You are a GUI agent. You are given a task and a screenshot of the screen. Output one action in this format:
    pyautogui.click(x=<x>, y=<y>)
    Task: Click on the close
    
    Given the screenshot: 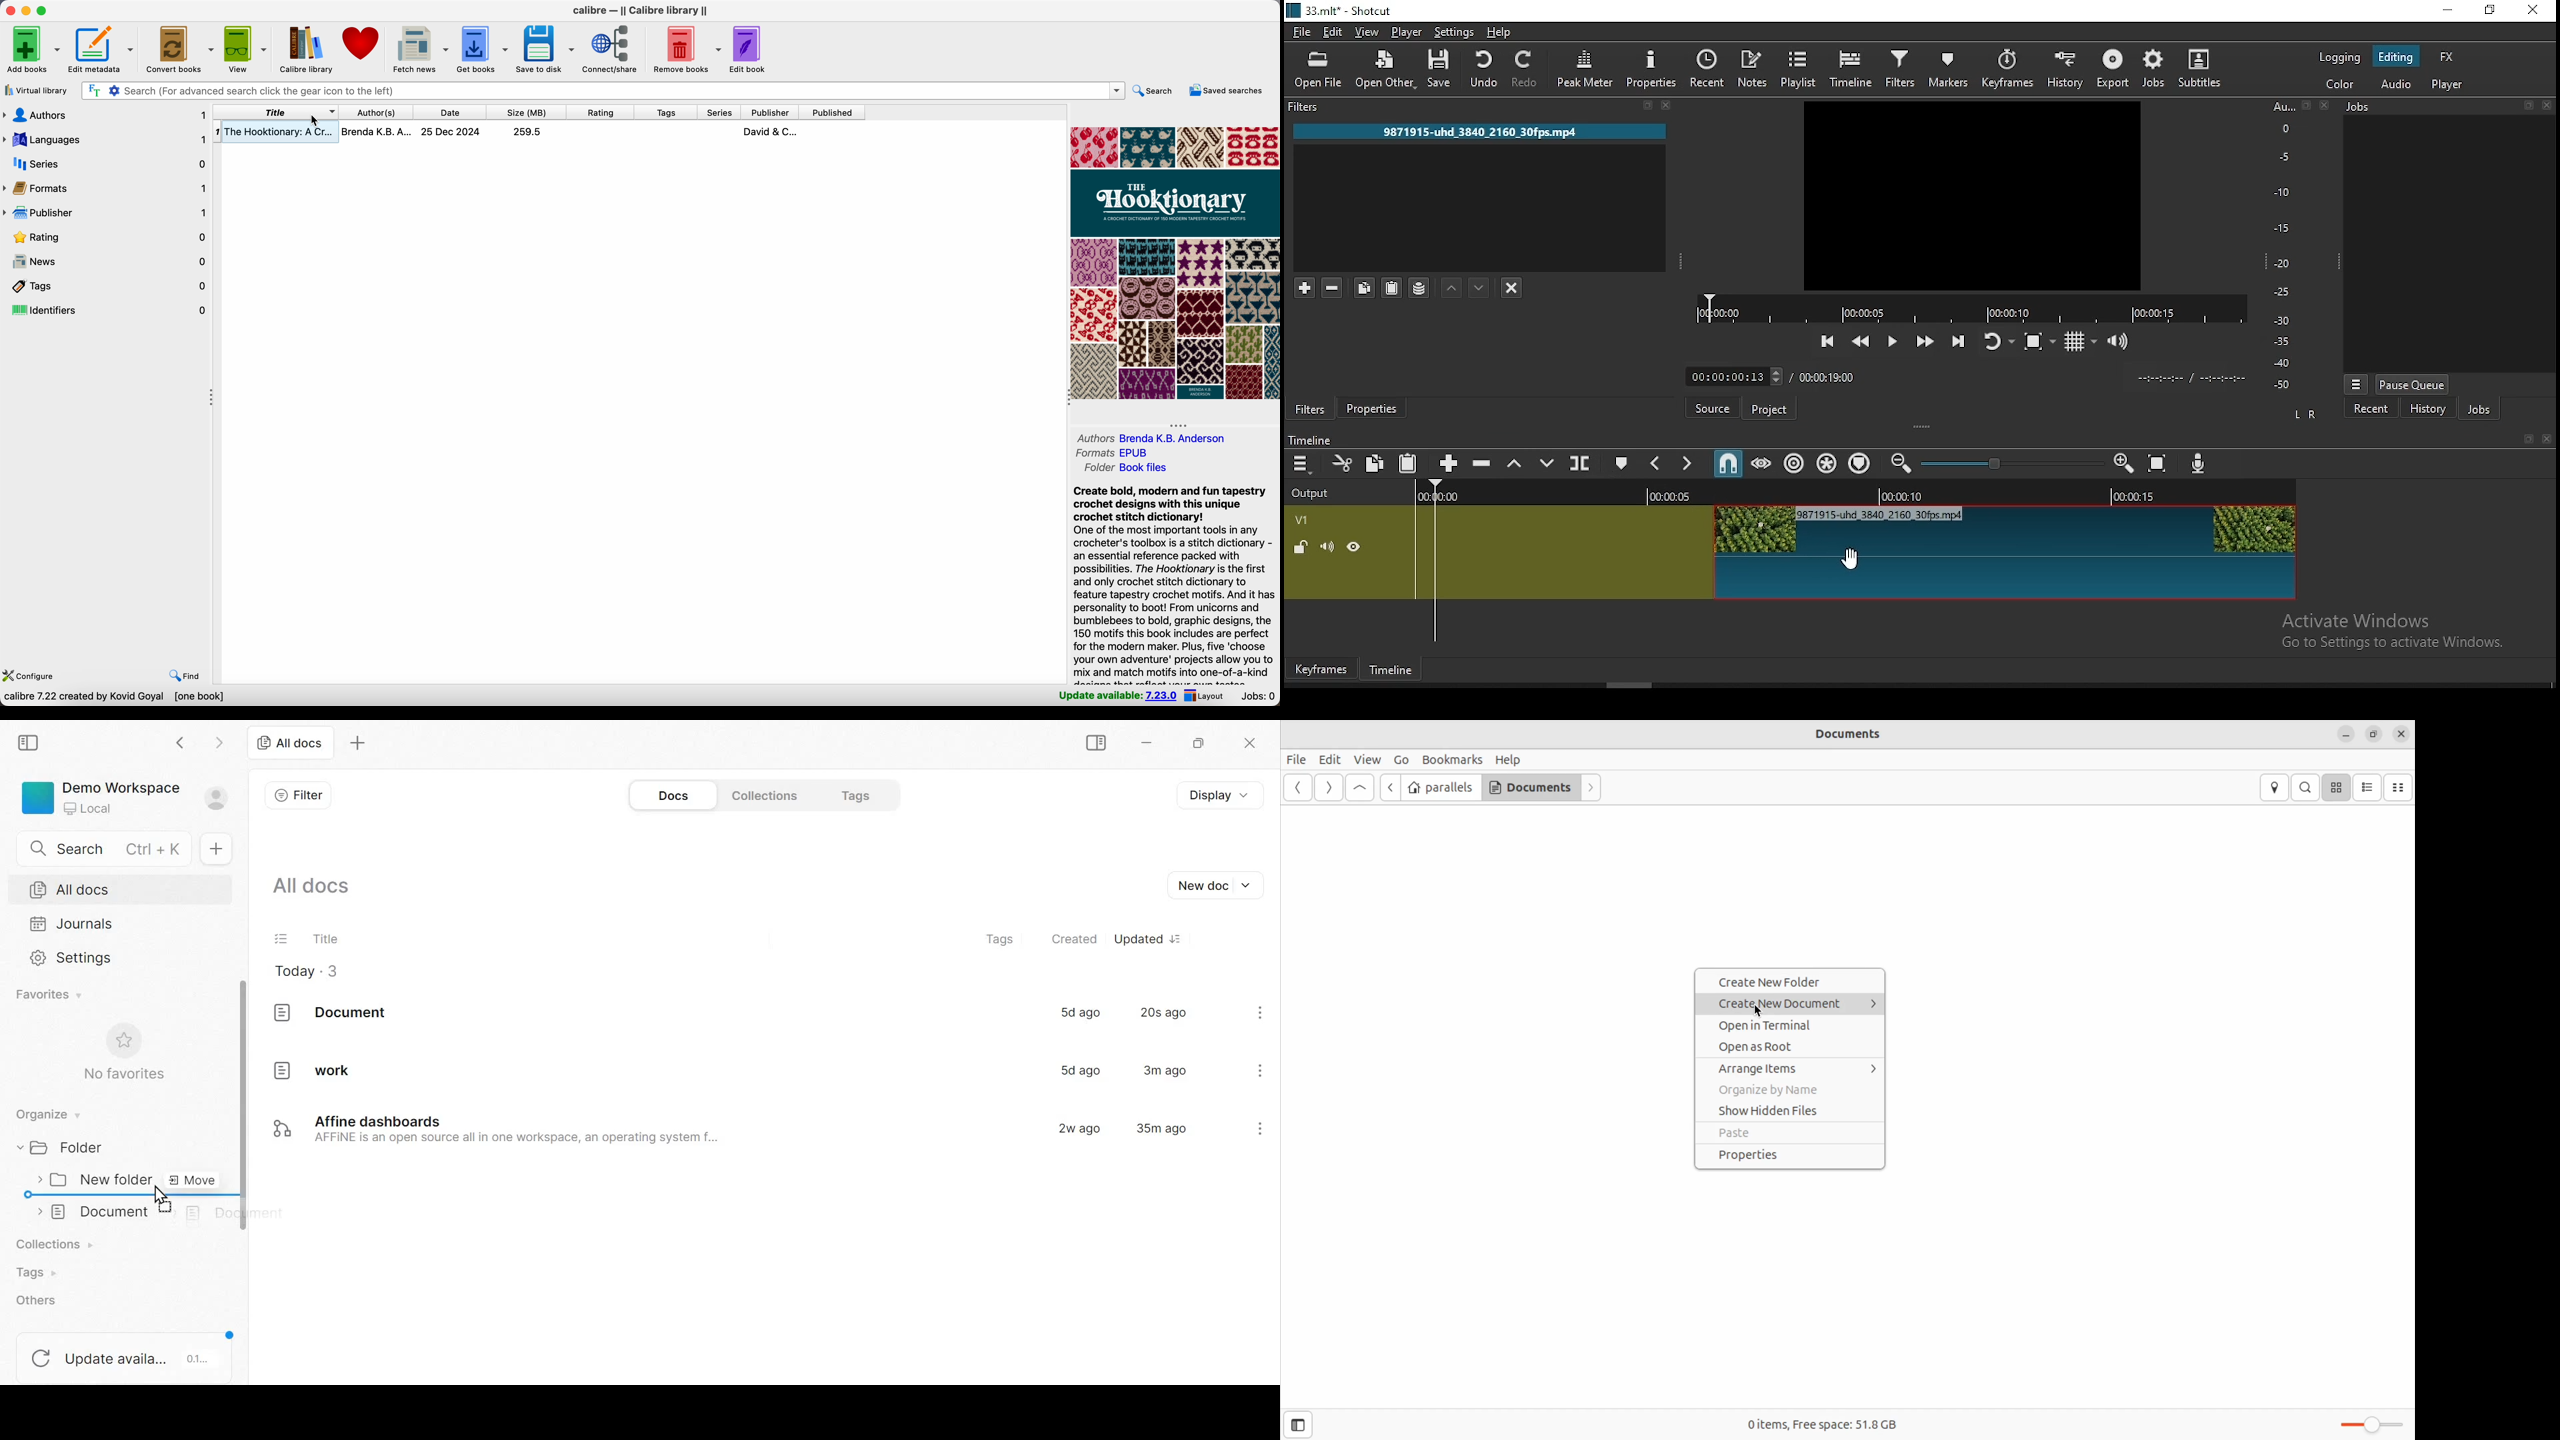 What is the action you would take?
    pyautogui.click(x=2547, y=105)
    